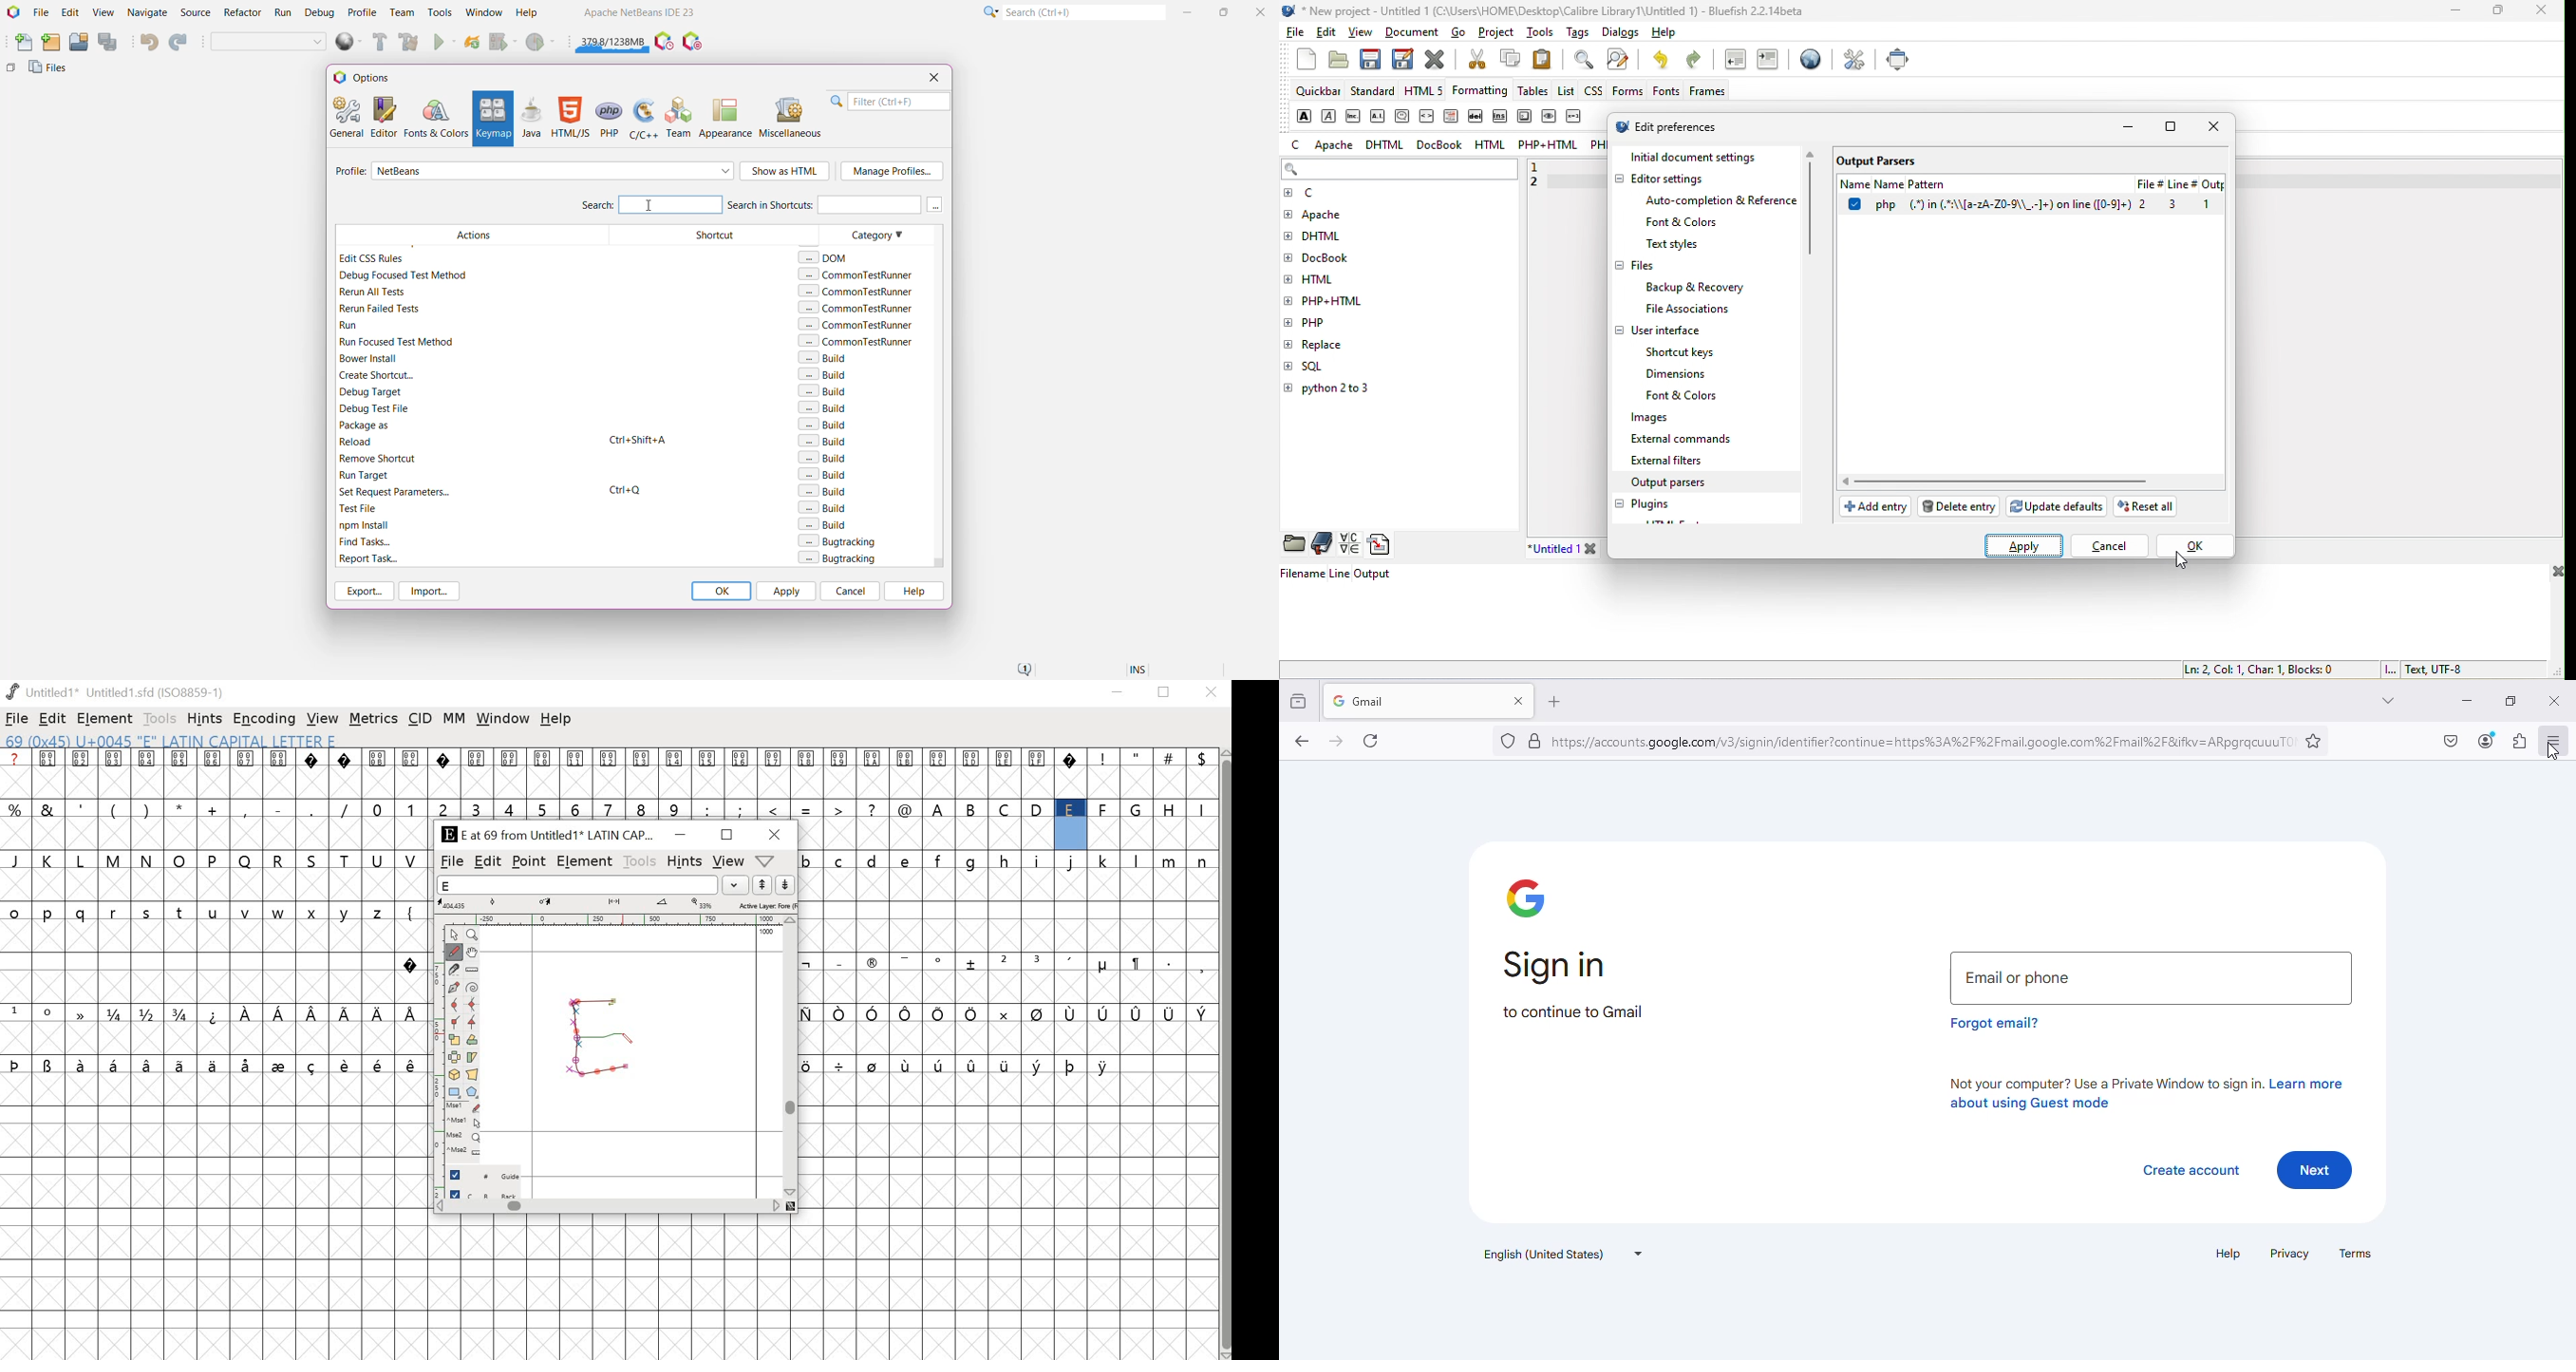 The height and width of the screenshot is (1372, 2576). What do you see at coordinates (1708, 157) in the screenshot?
I see `initial document settings` at bounding box center [1708, 157].